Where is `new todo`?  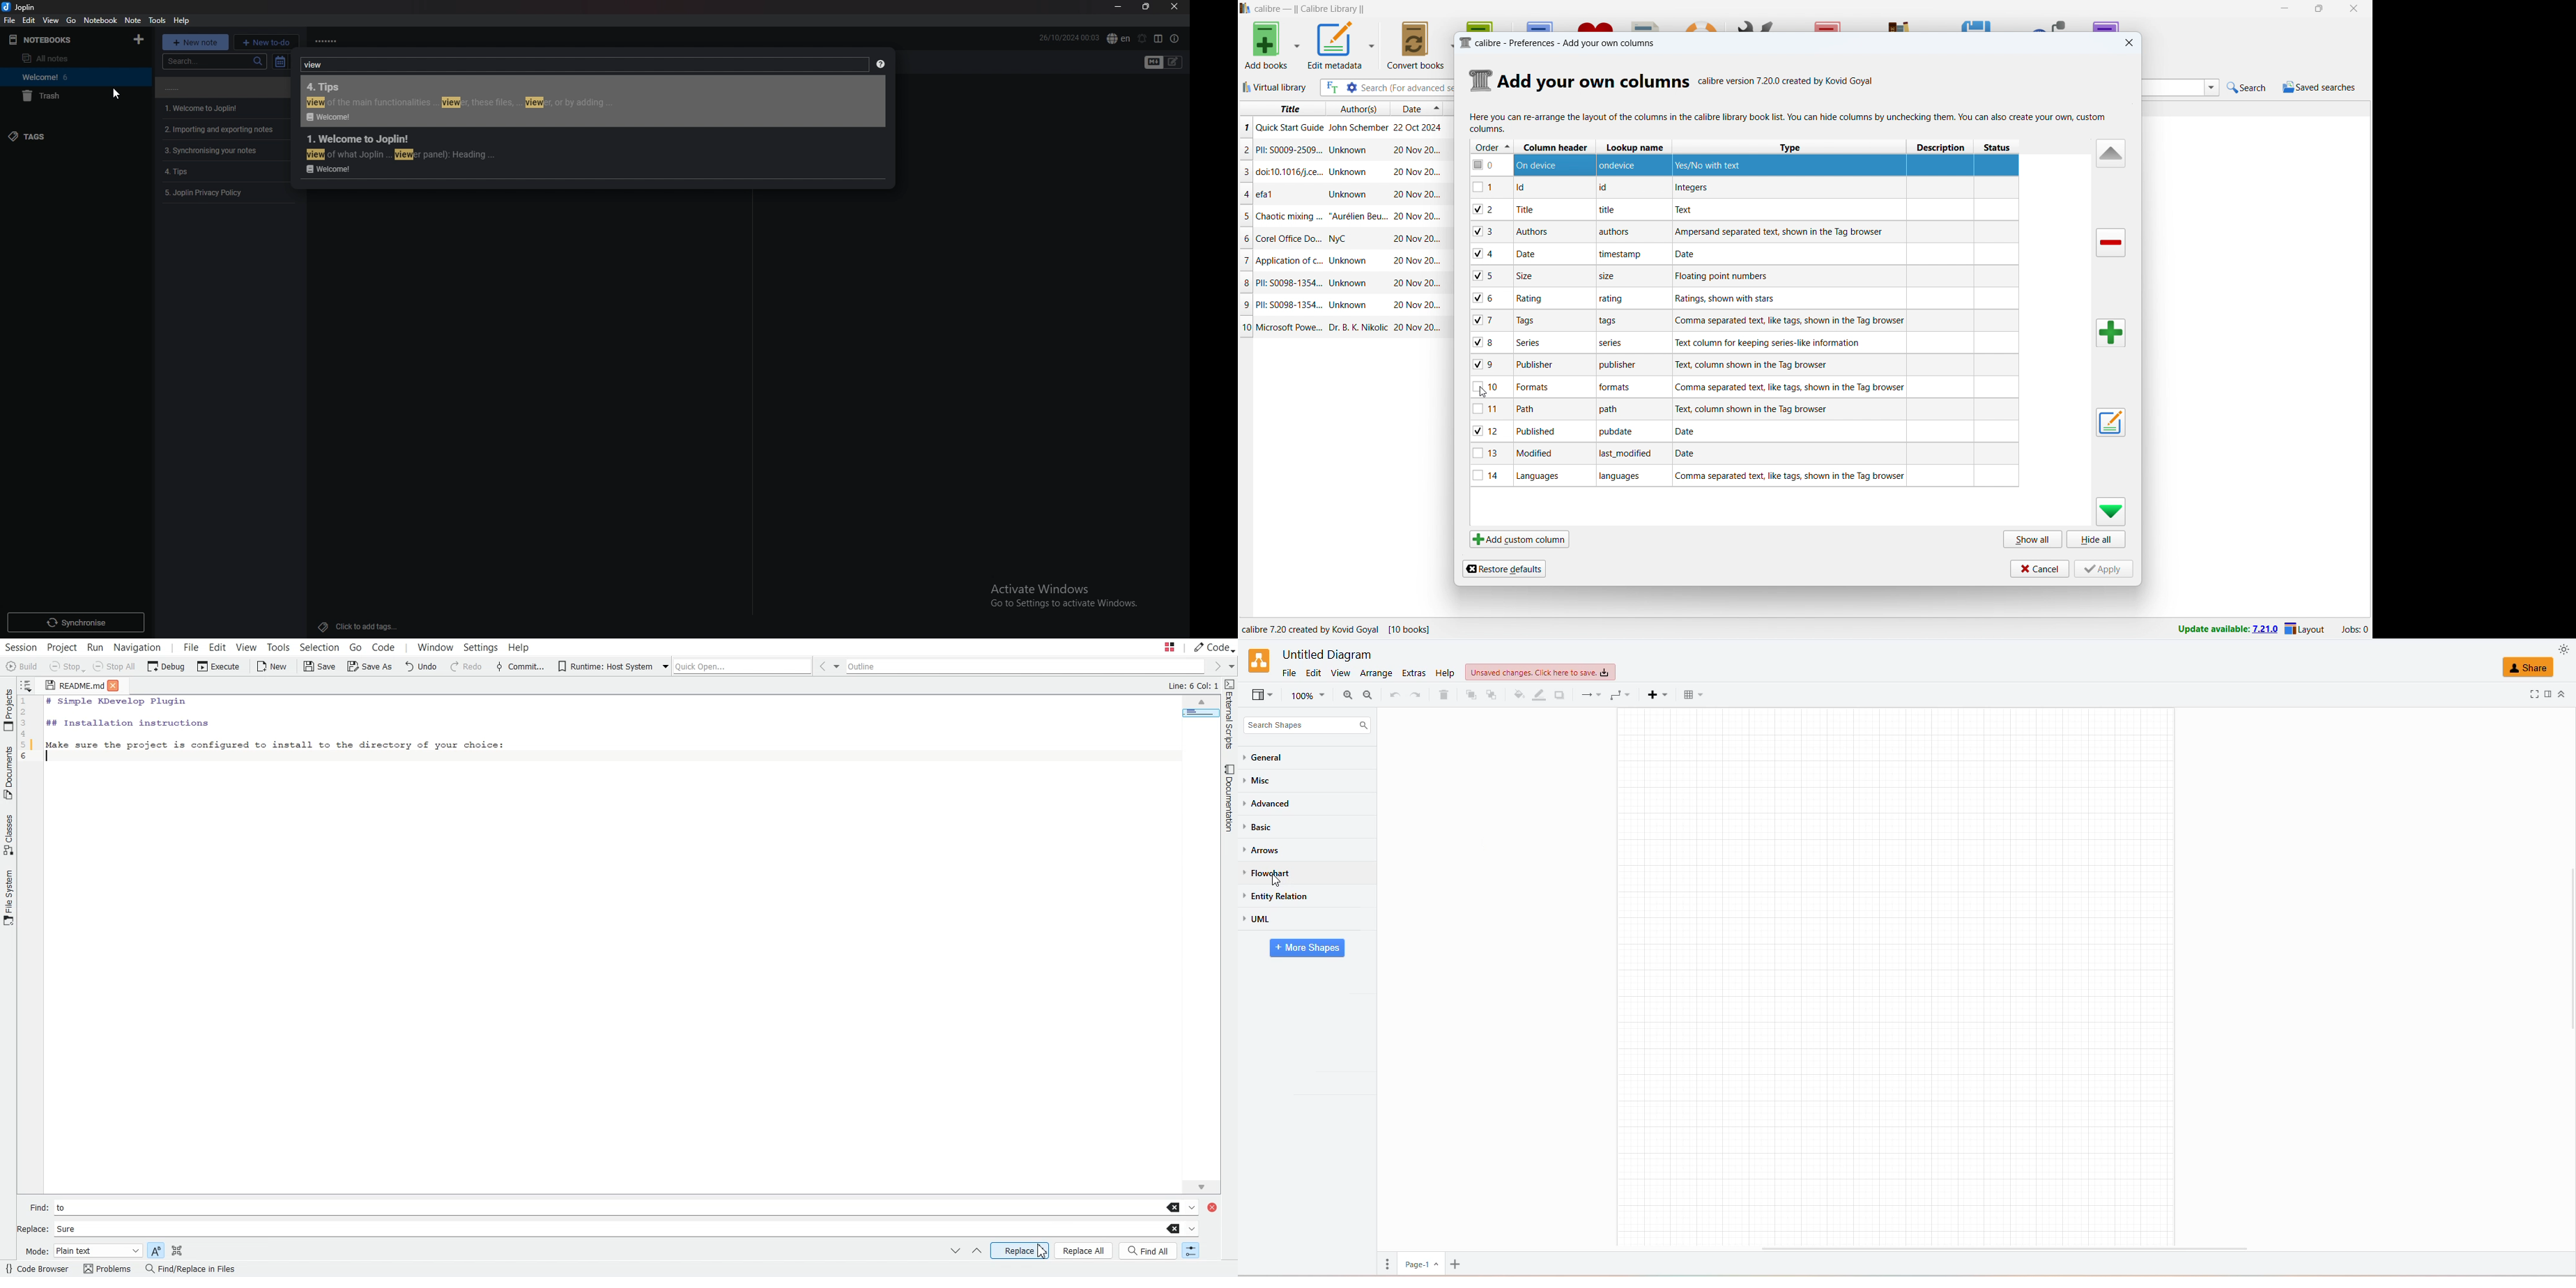
new todo is located at coordinates (267, 42).